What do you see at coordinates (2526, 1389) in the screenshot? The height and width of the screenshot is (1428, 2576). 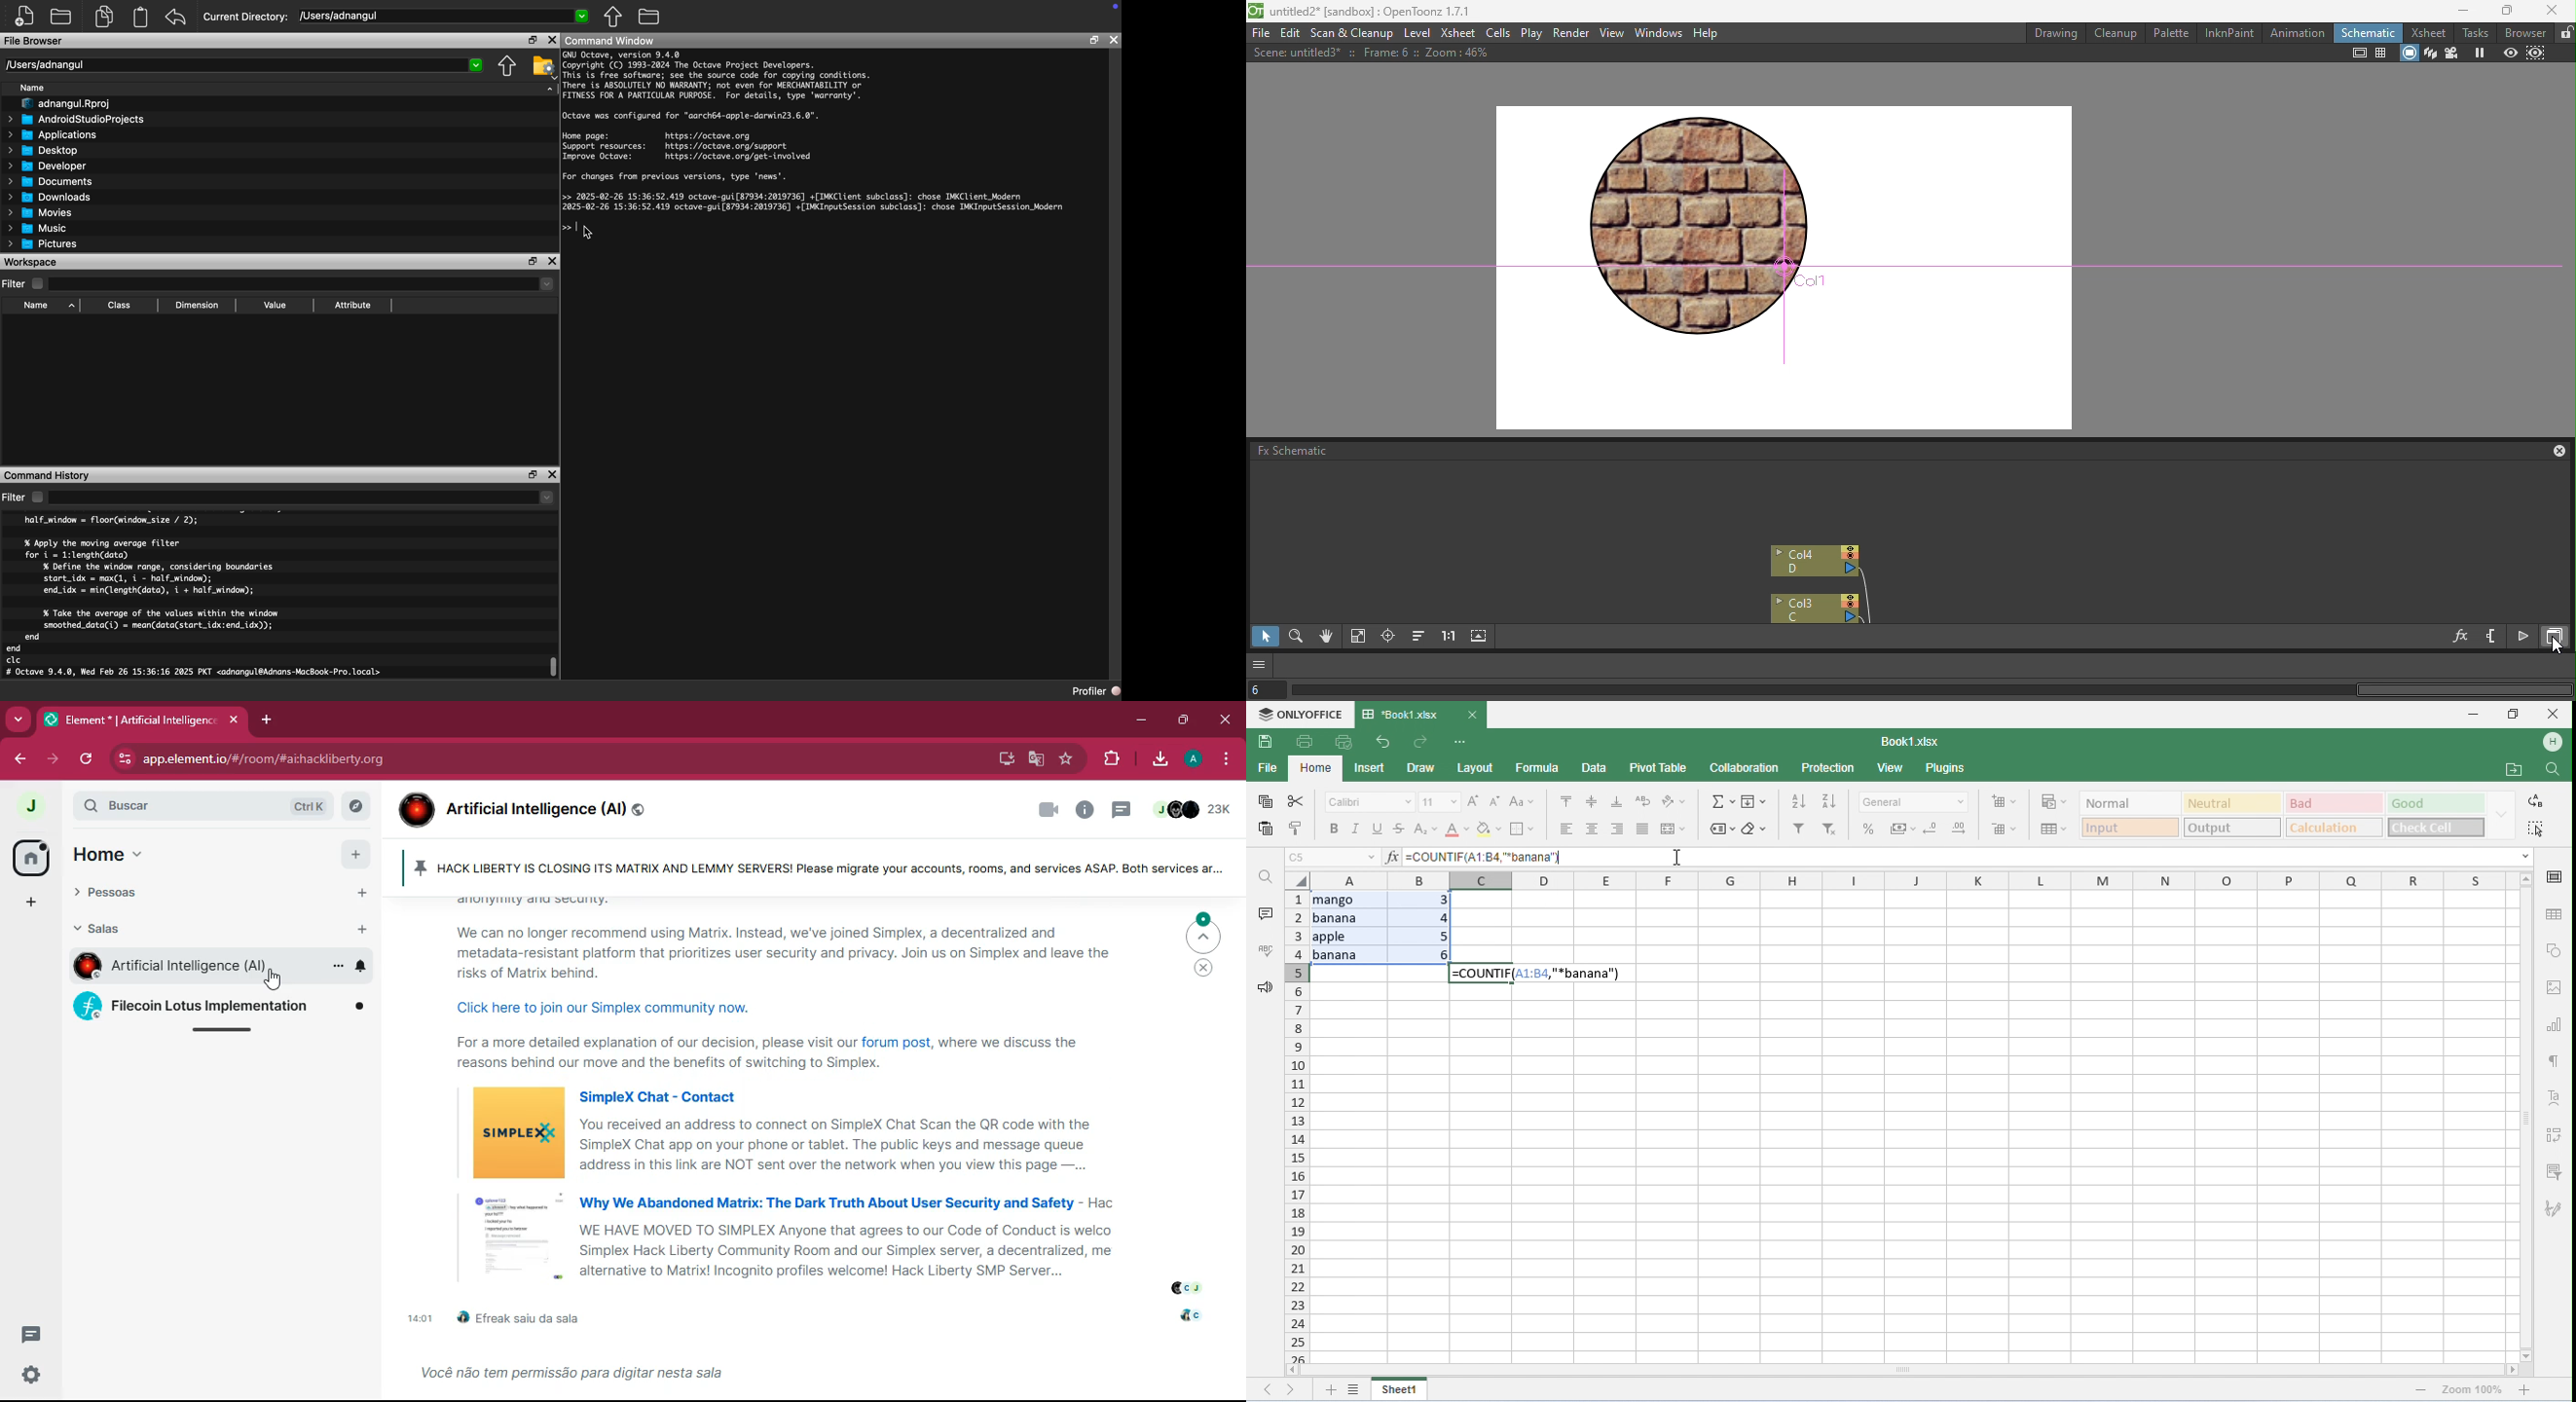 I see `zoom out` at bounding box center [2526, 1389].